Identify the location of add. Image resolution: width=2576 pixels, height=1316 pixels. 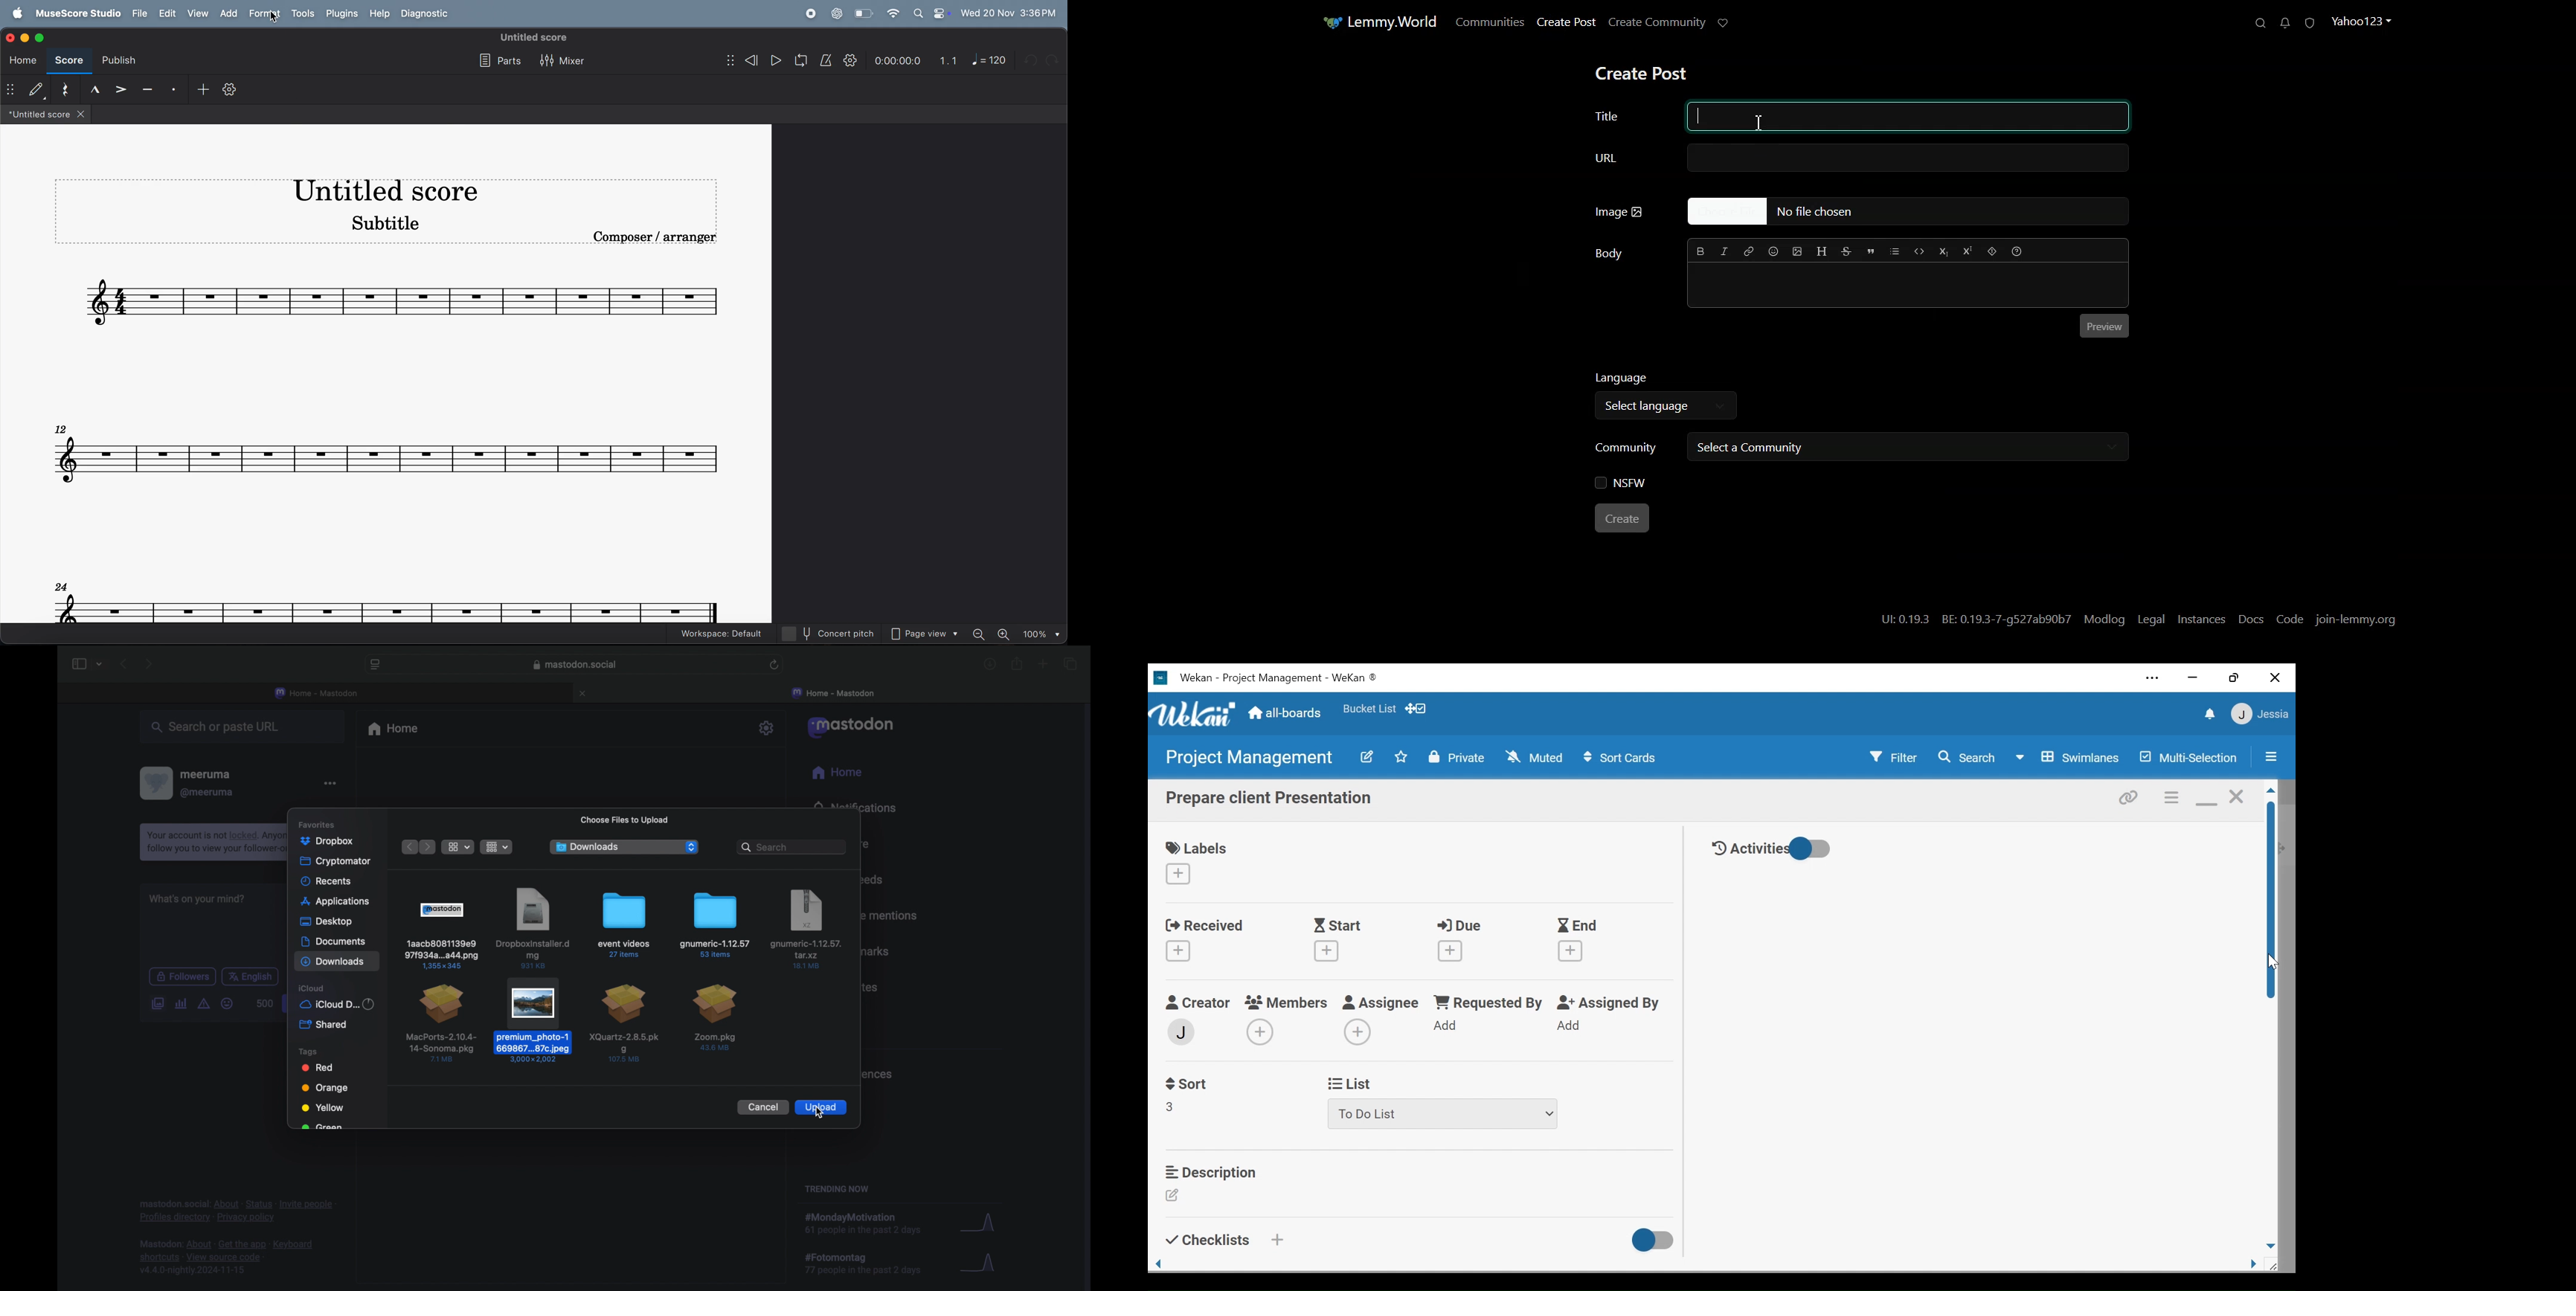
(232, 14).